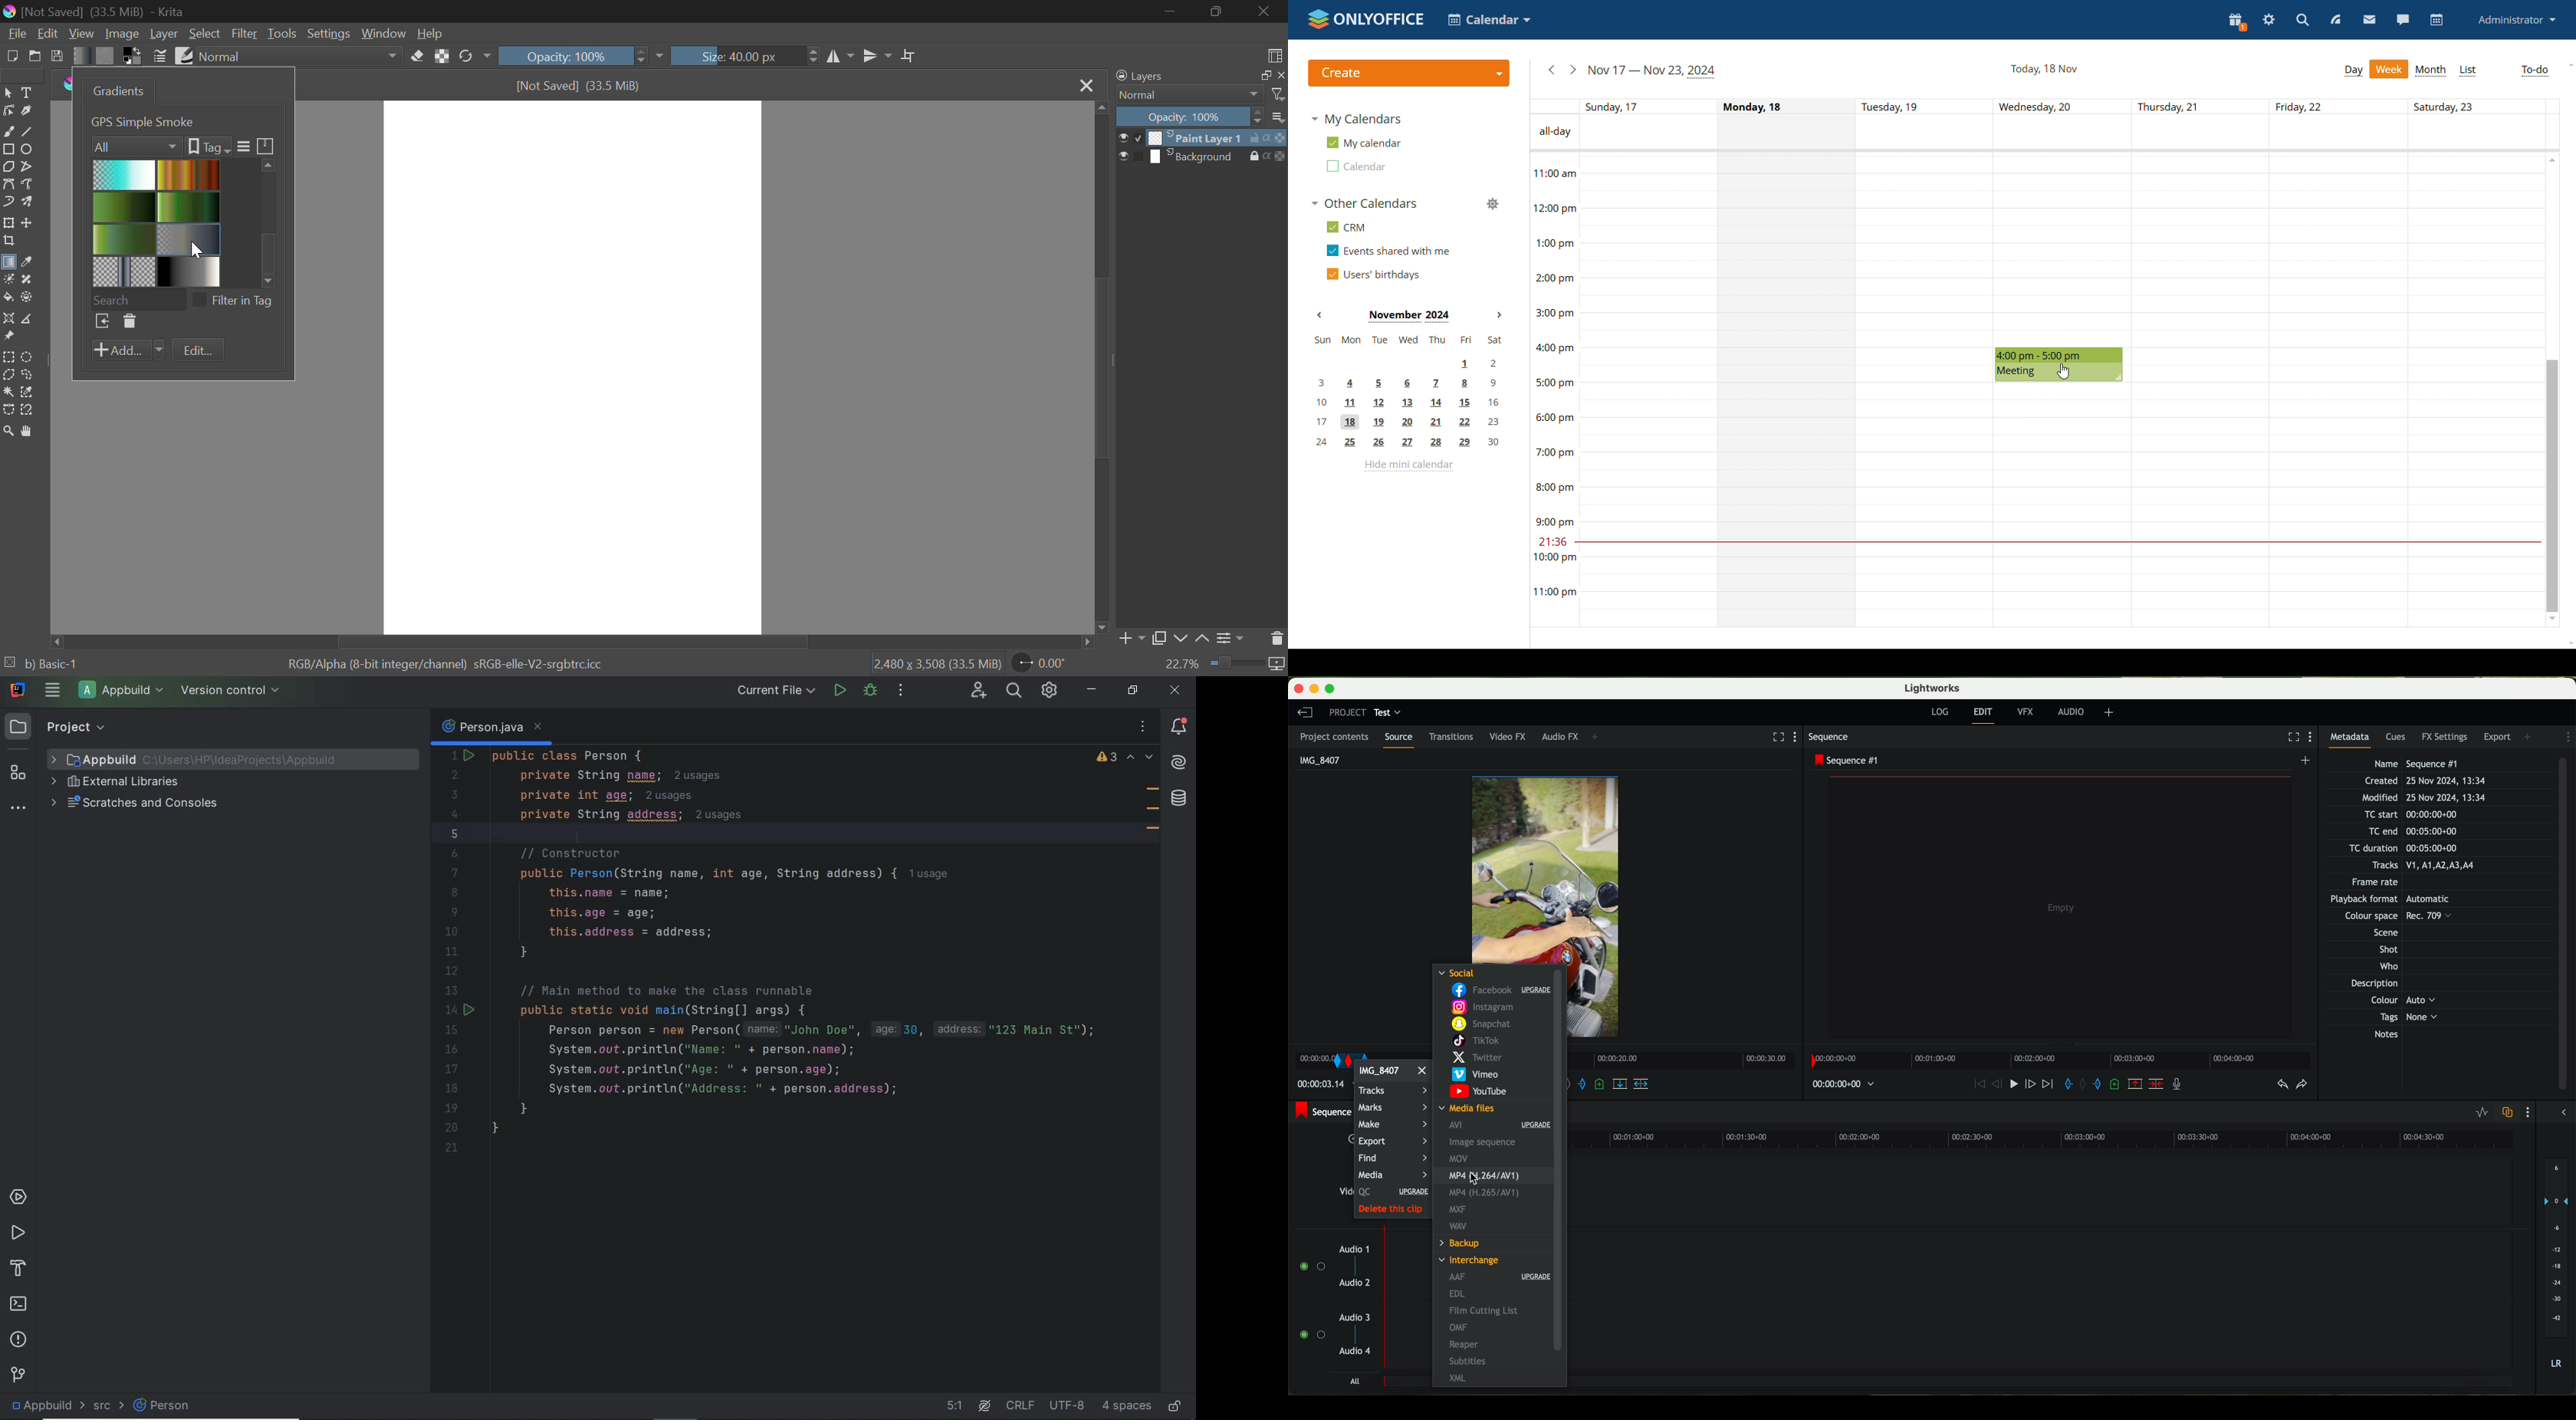 The width and height of the screenshot is (2576, 1428). Describe the element at coordinates (430, 33) in the screenshot. I see `Help` at that location.